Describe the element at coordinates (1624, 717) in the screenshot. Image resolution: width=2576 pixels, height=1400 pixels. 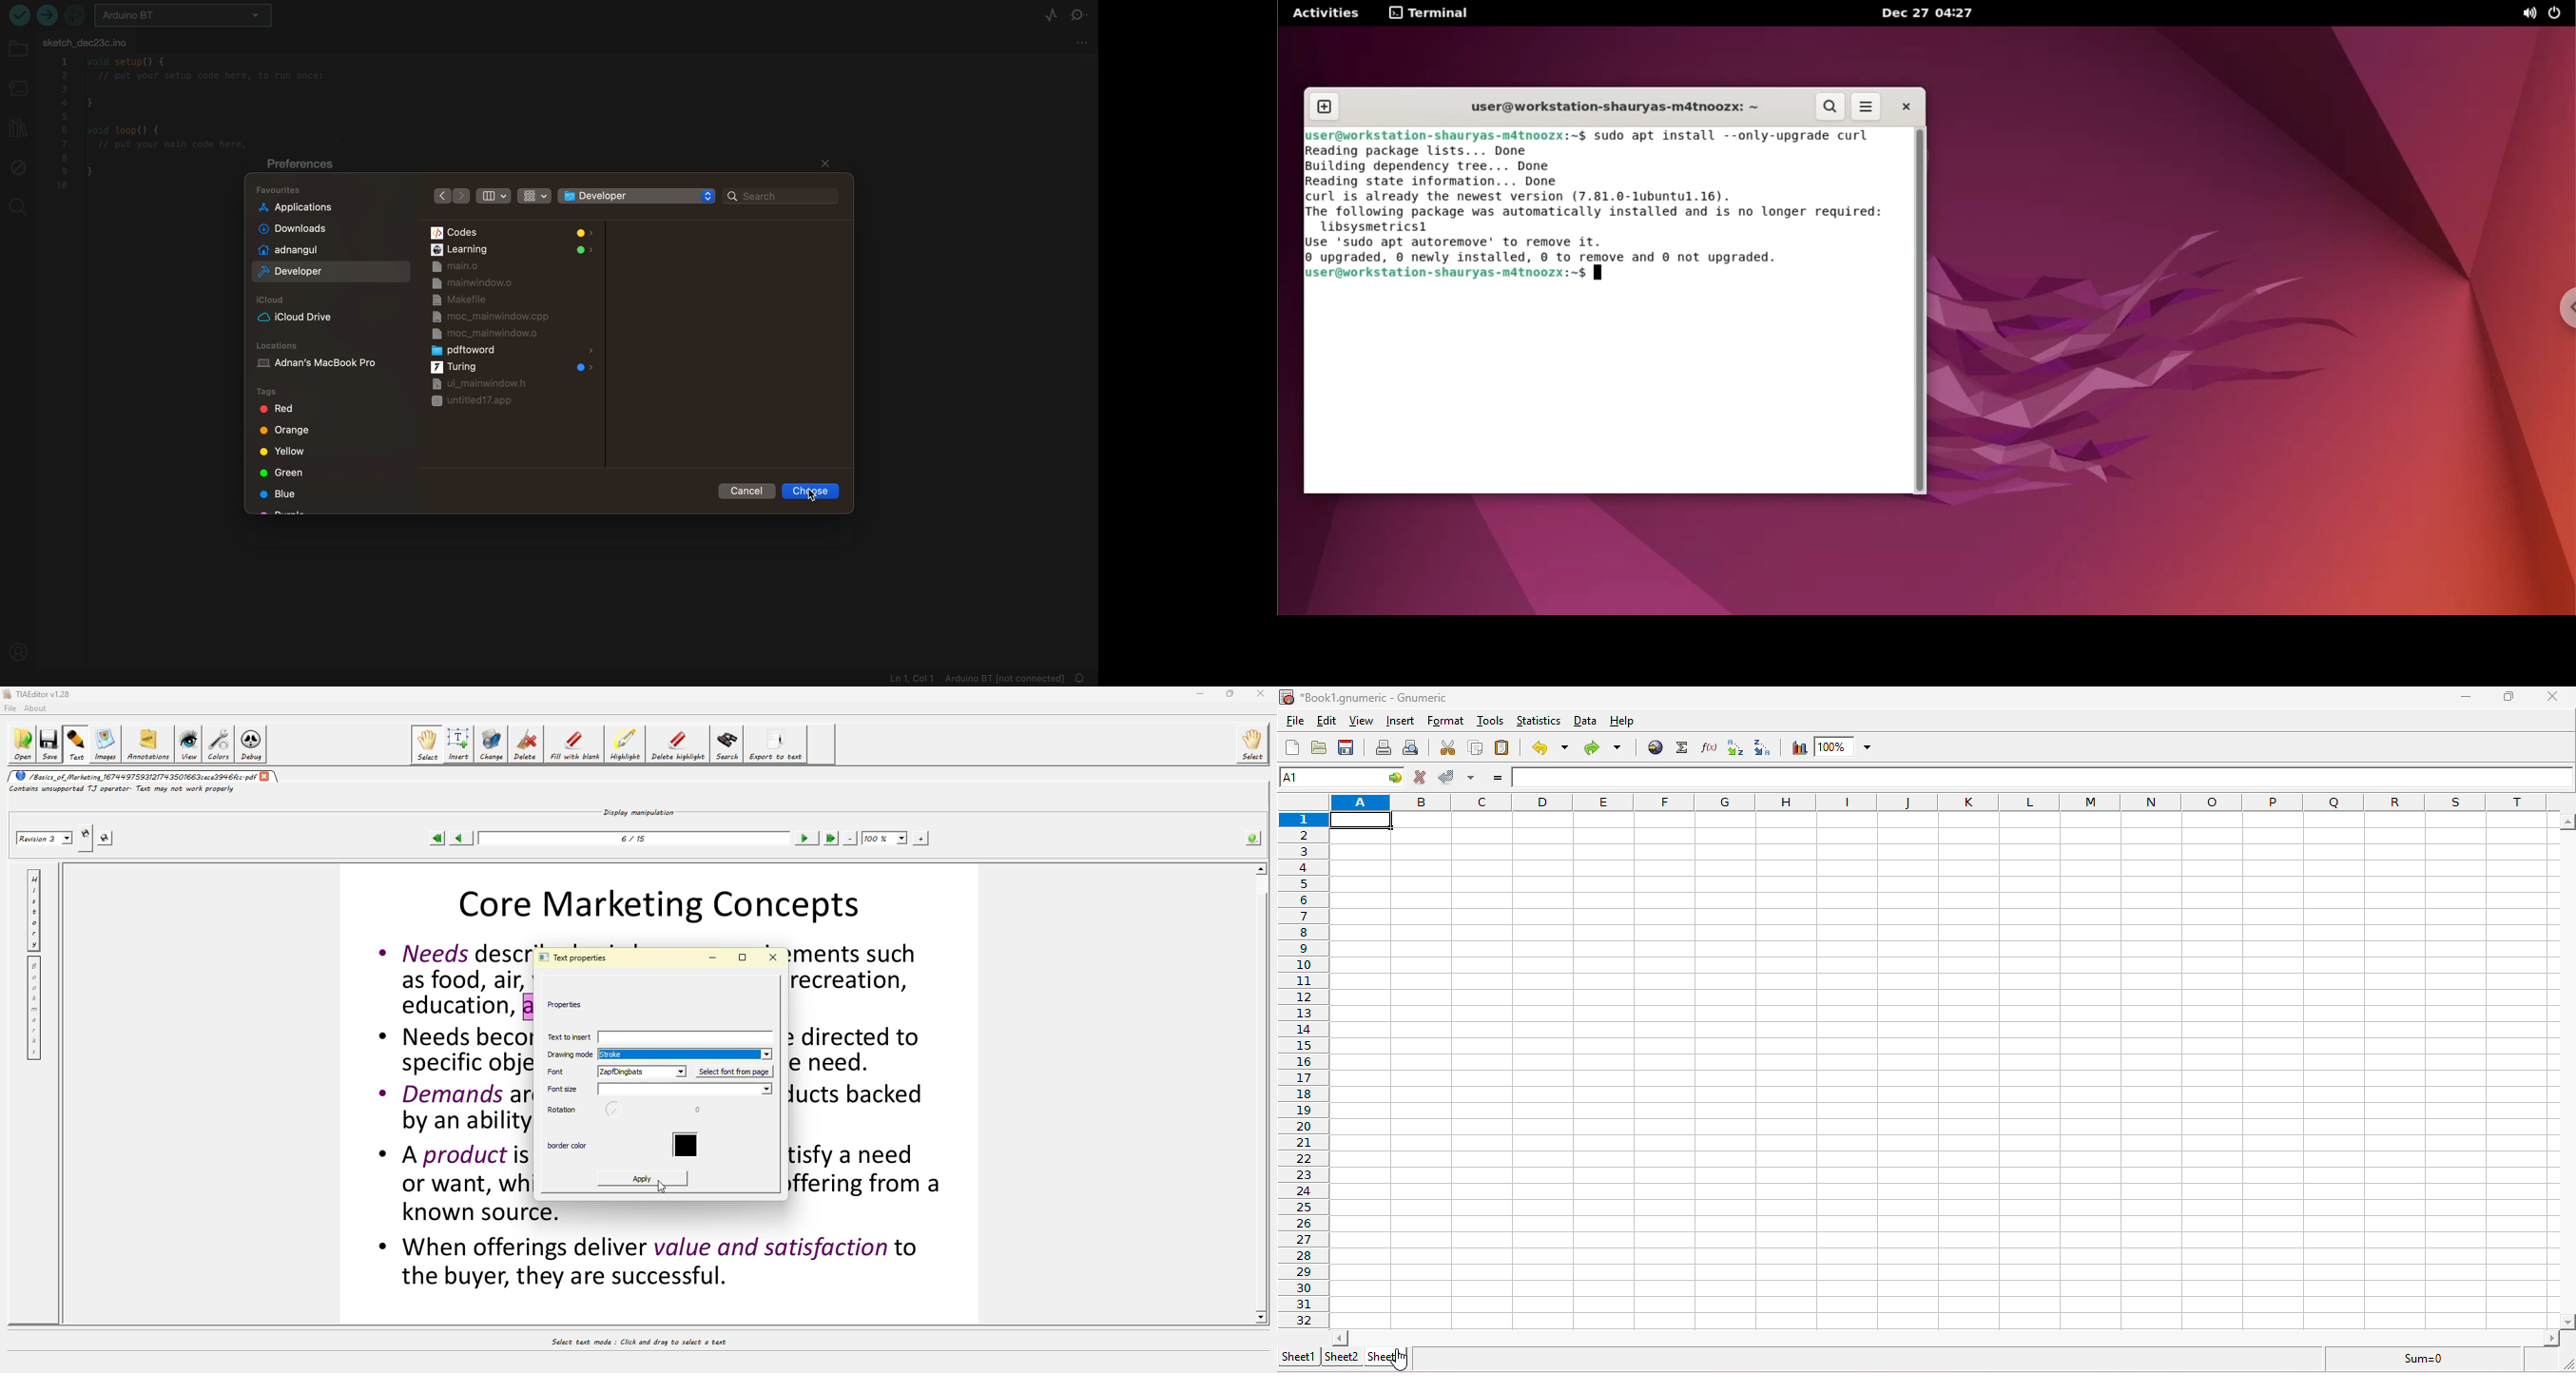
I see `help` at that location.